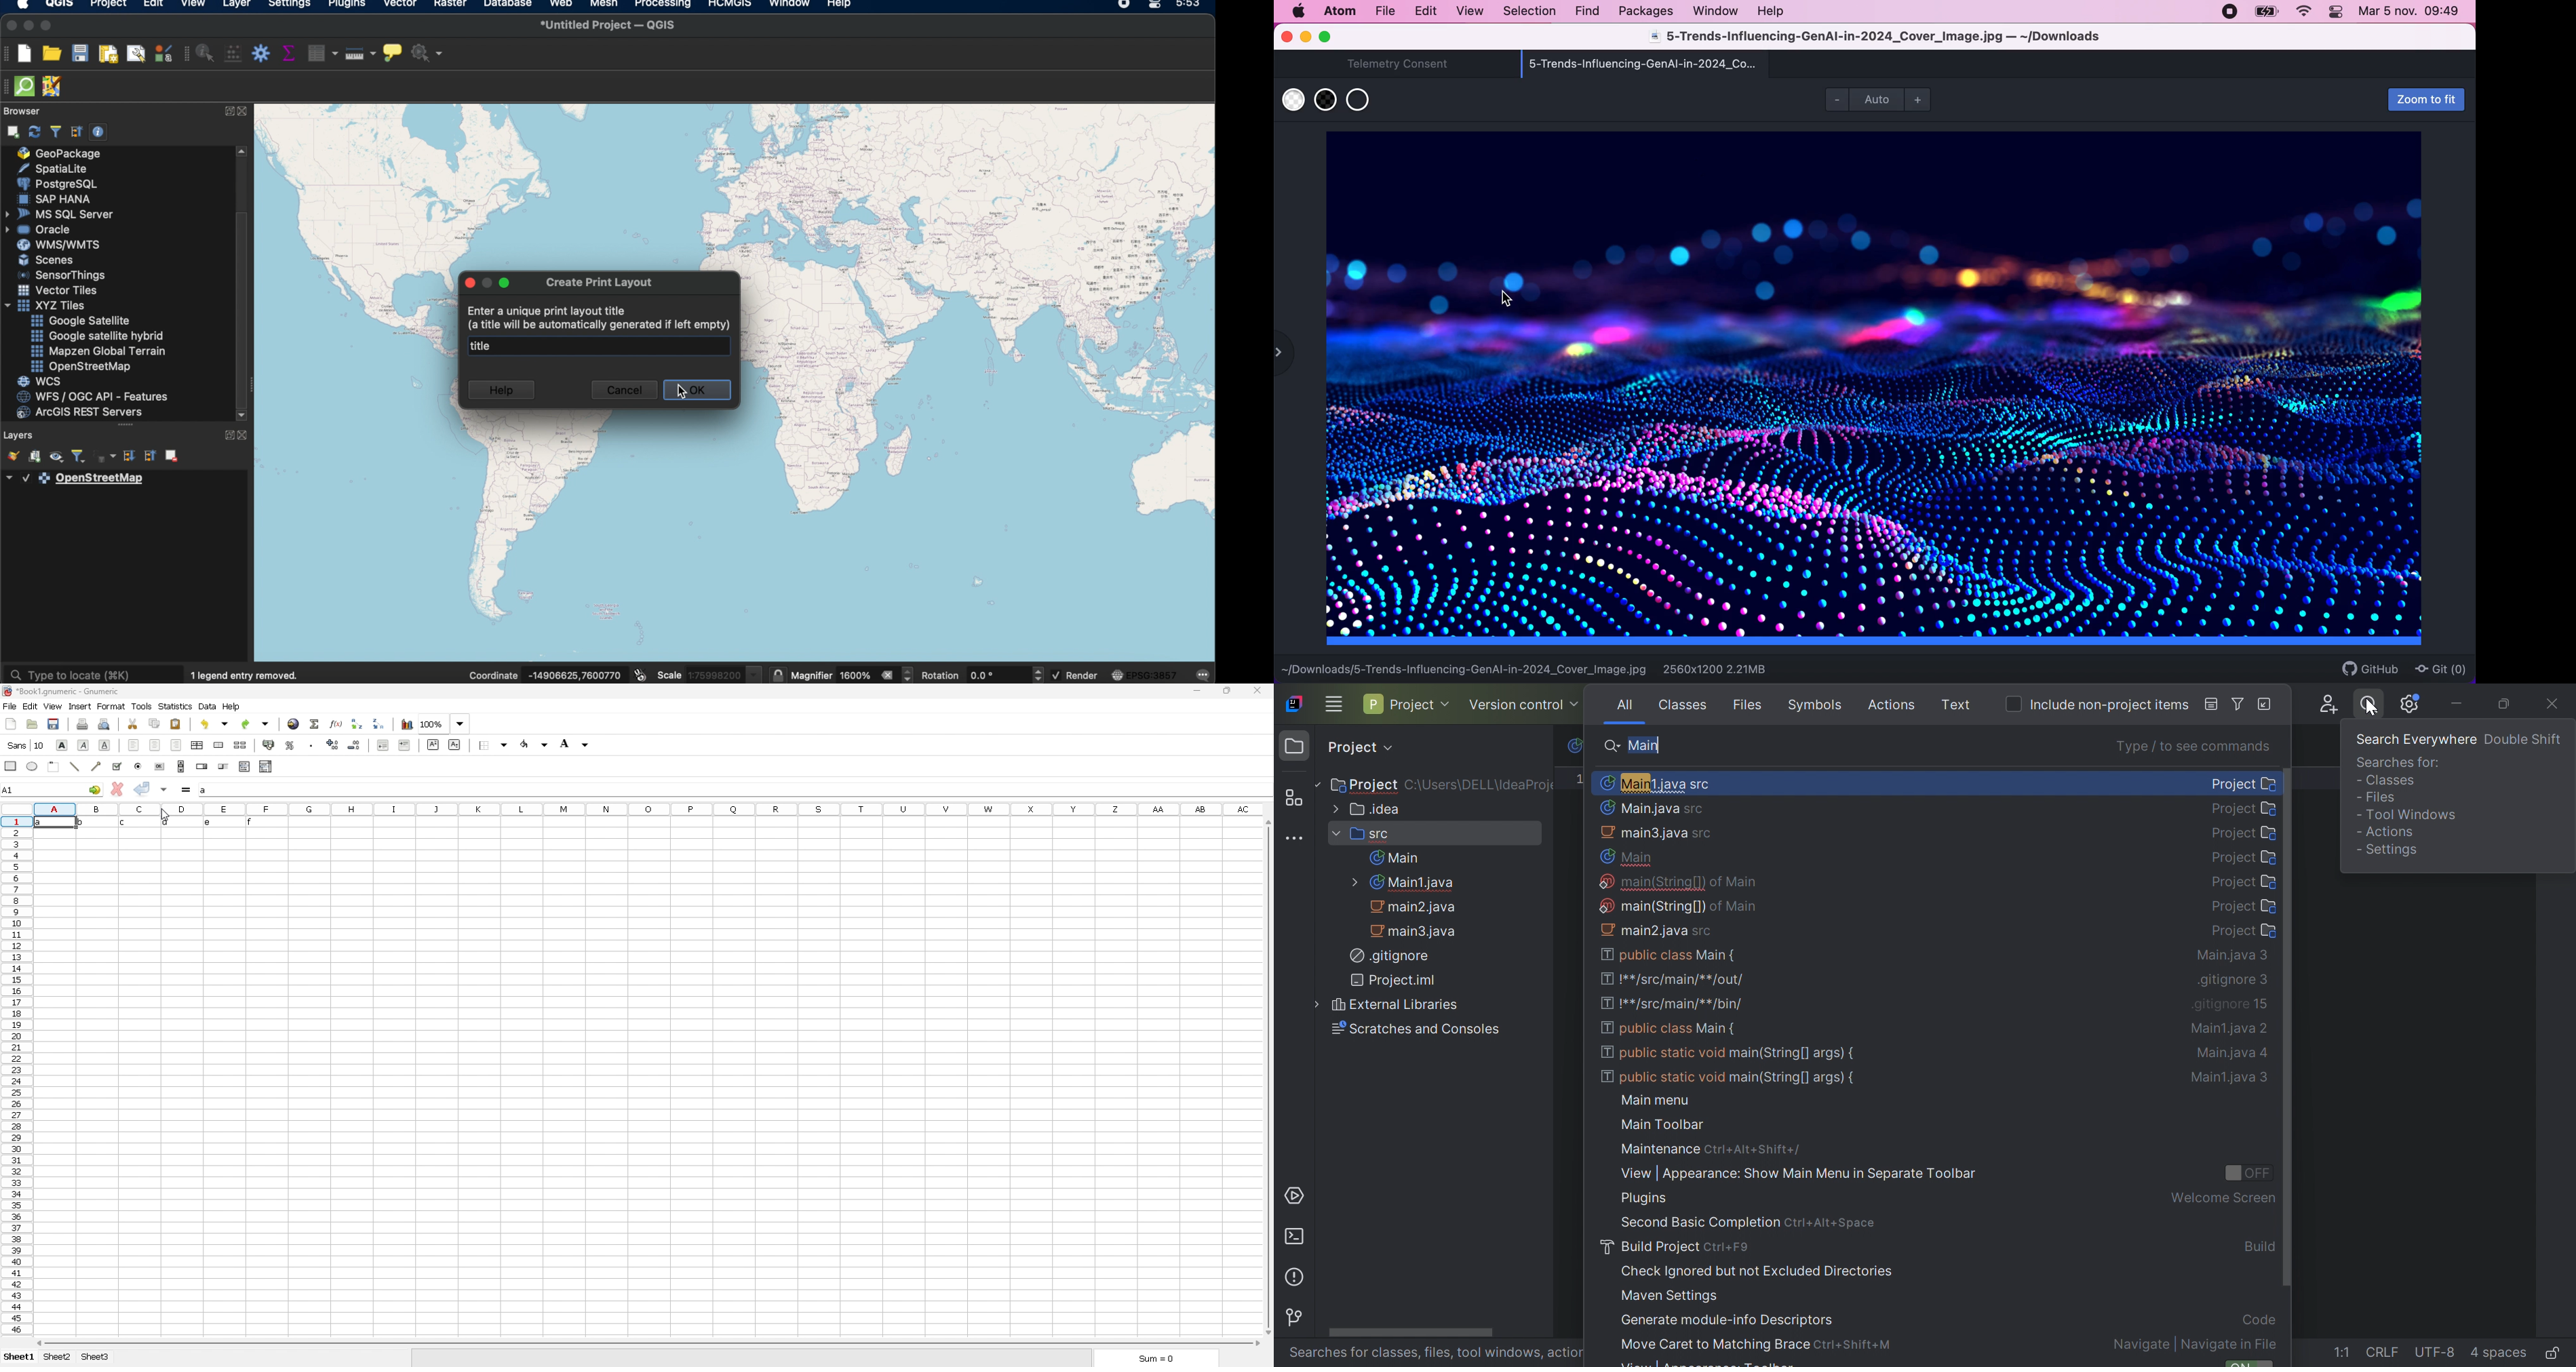 This screenshot has width=2576, height=1372. I want to click on expand, so click(227, 110).